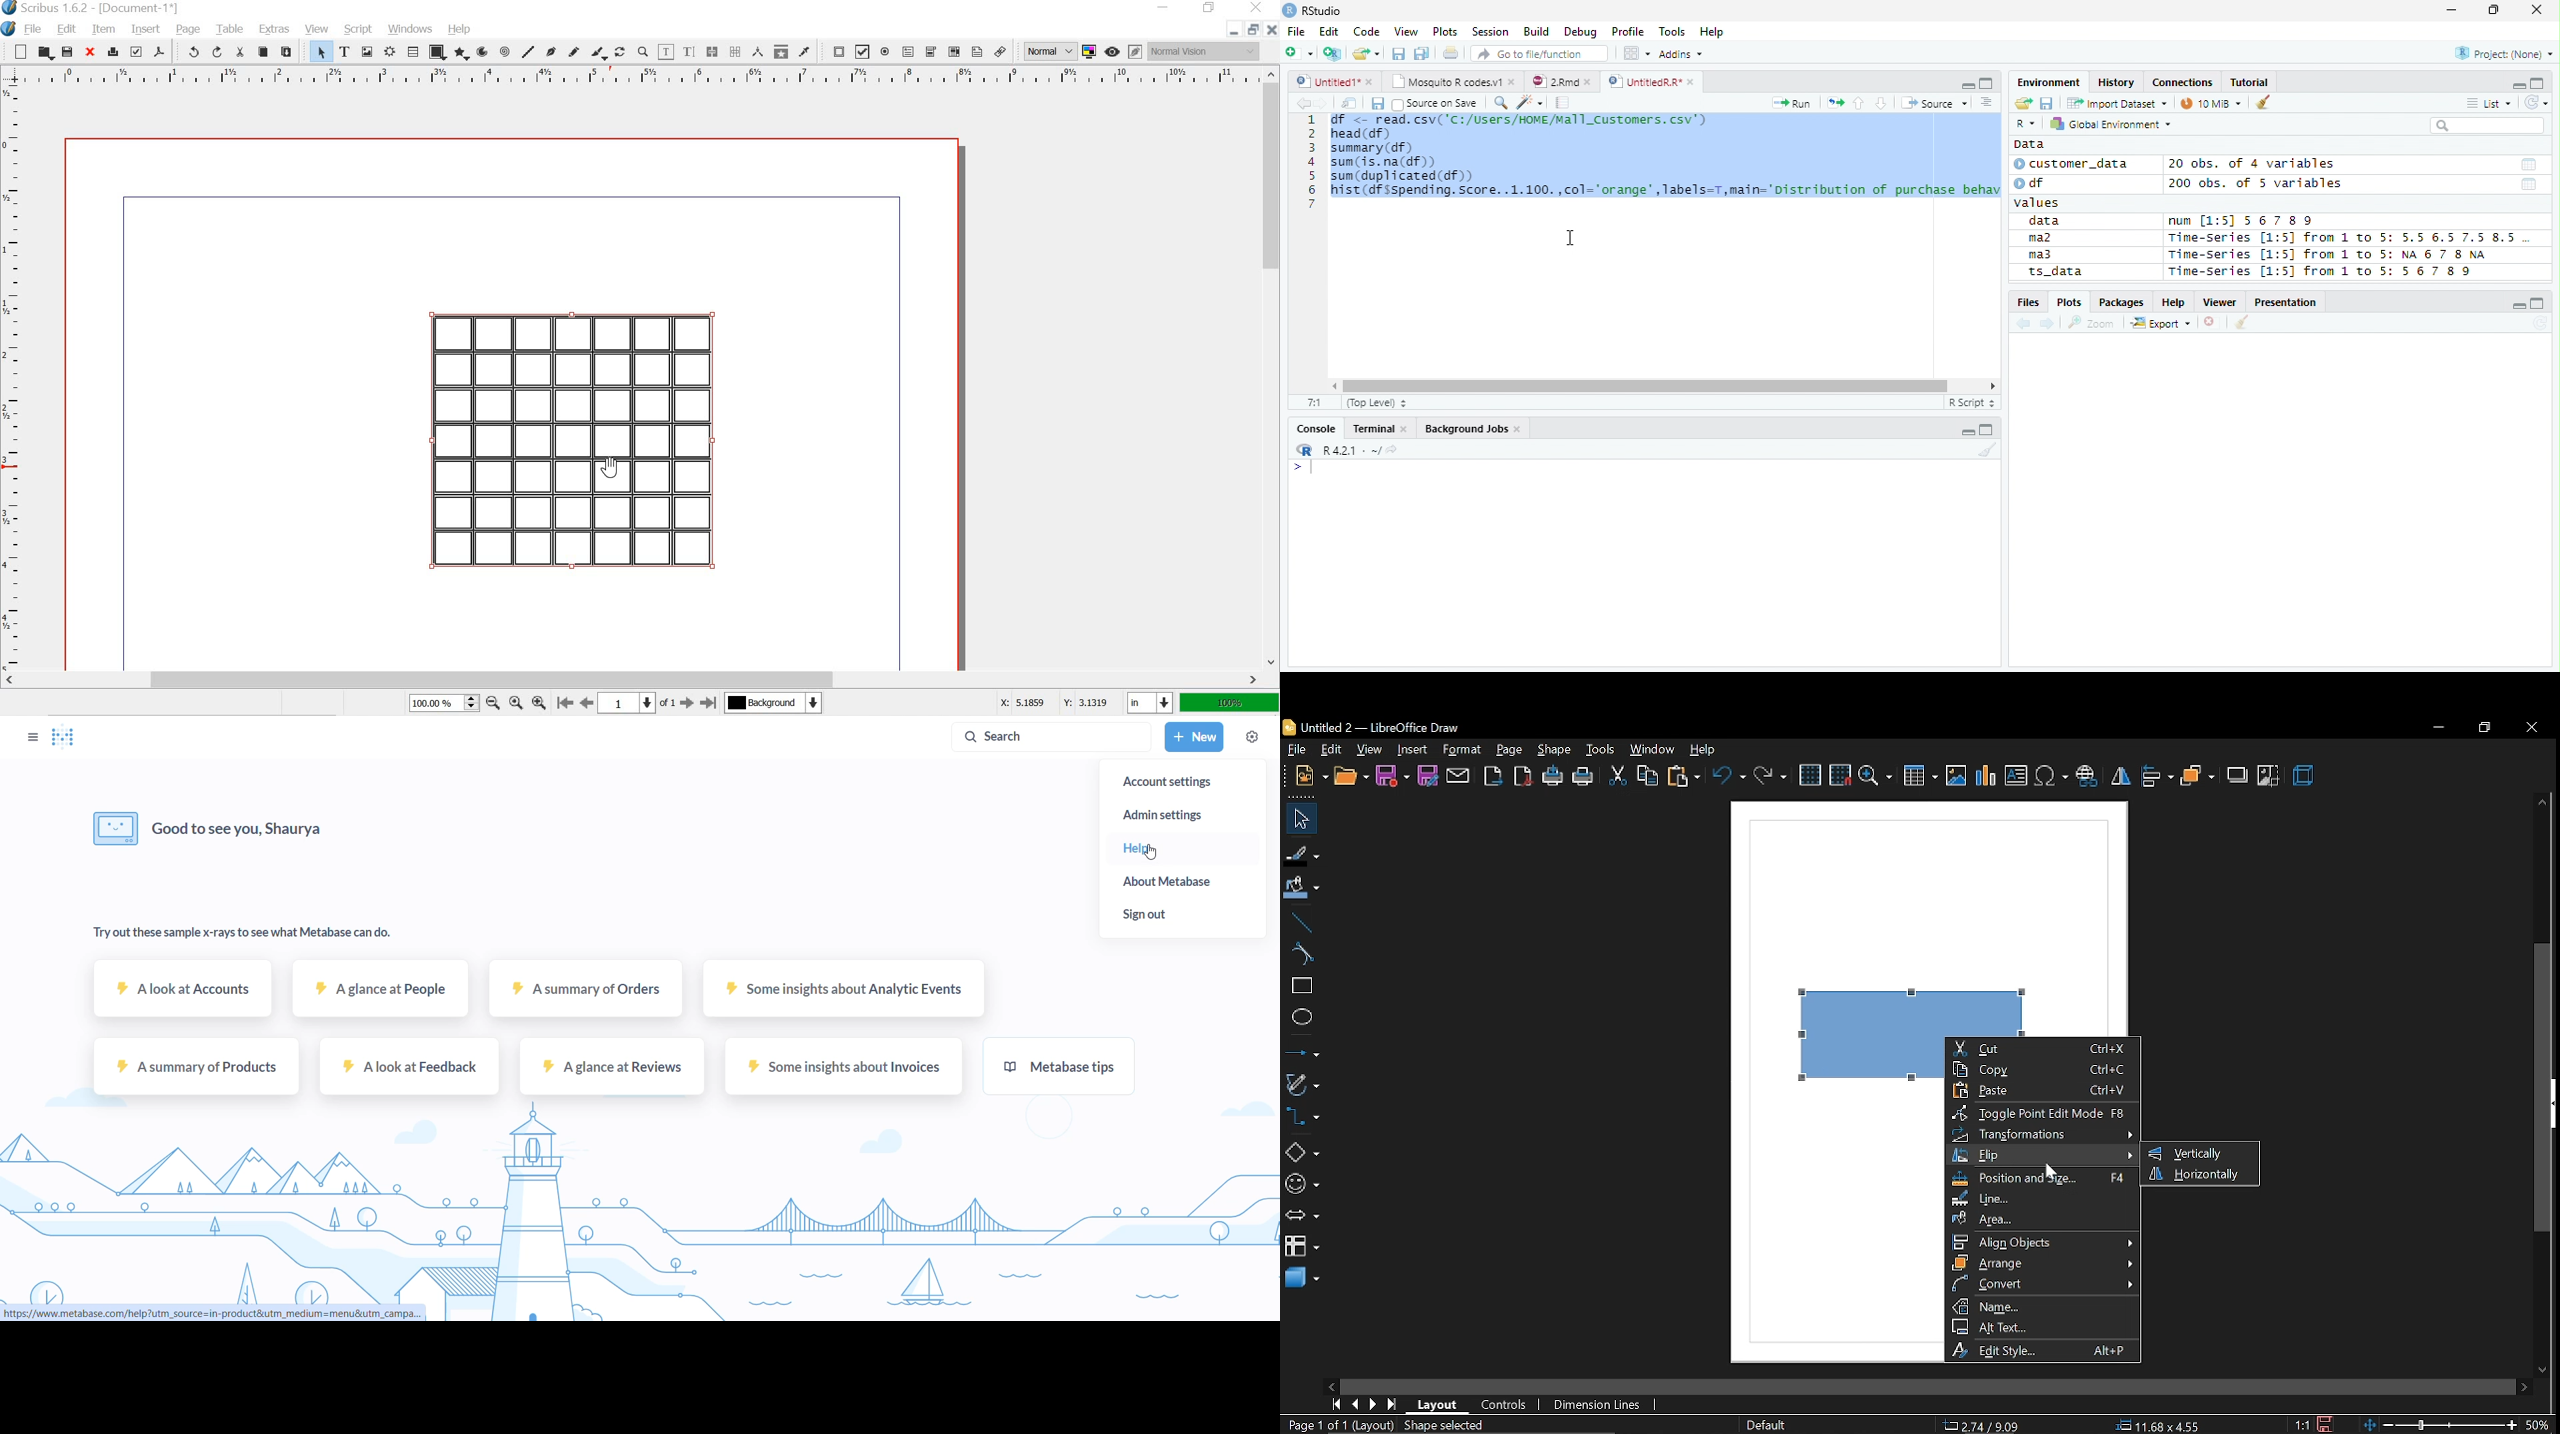 Image resolution: width=2576 pixels, height=1456 pixels. Describe the element at coordinates (1322, 104) in the screenshot. I see `Next` at that location.